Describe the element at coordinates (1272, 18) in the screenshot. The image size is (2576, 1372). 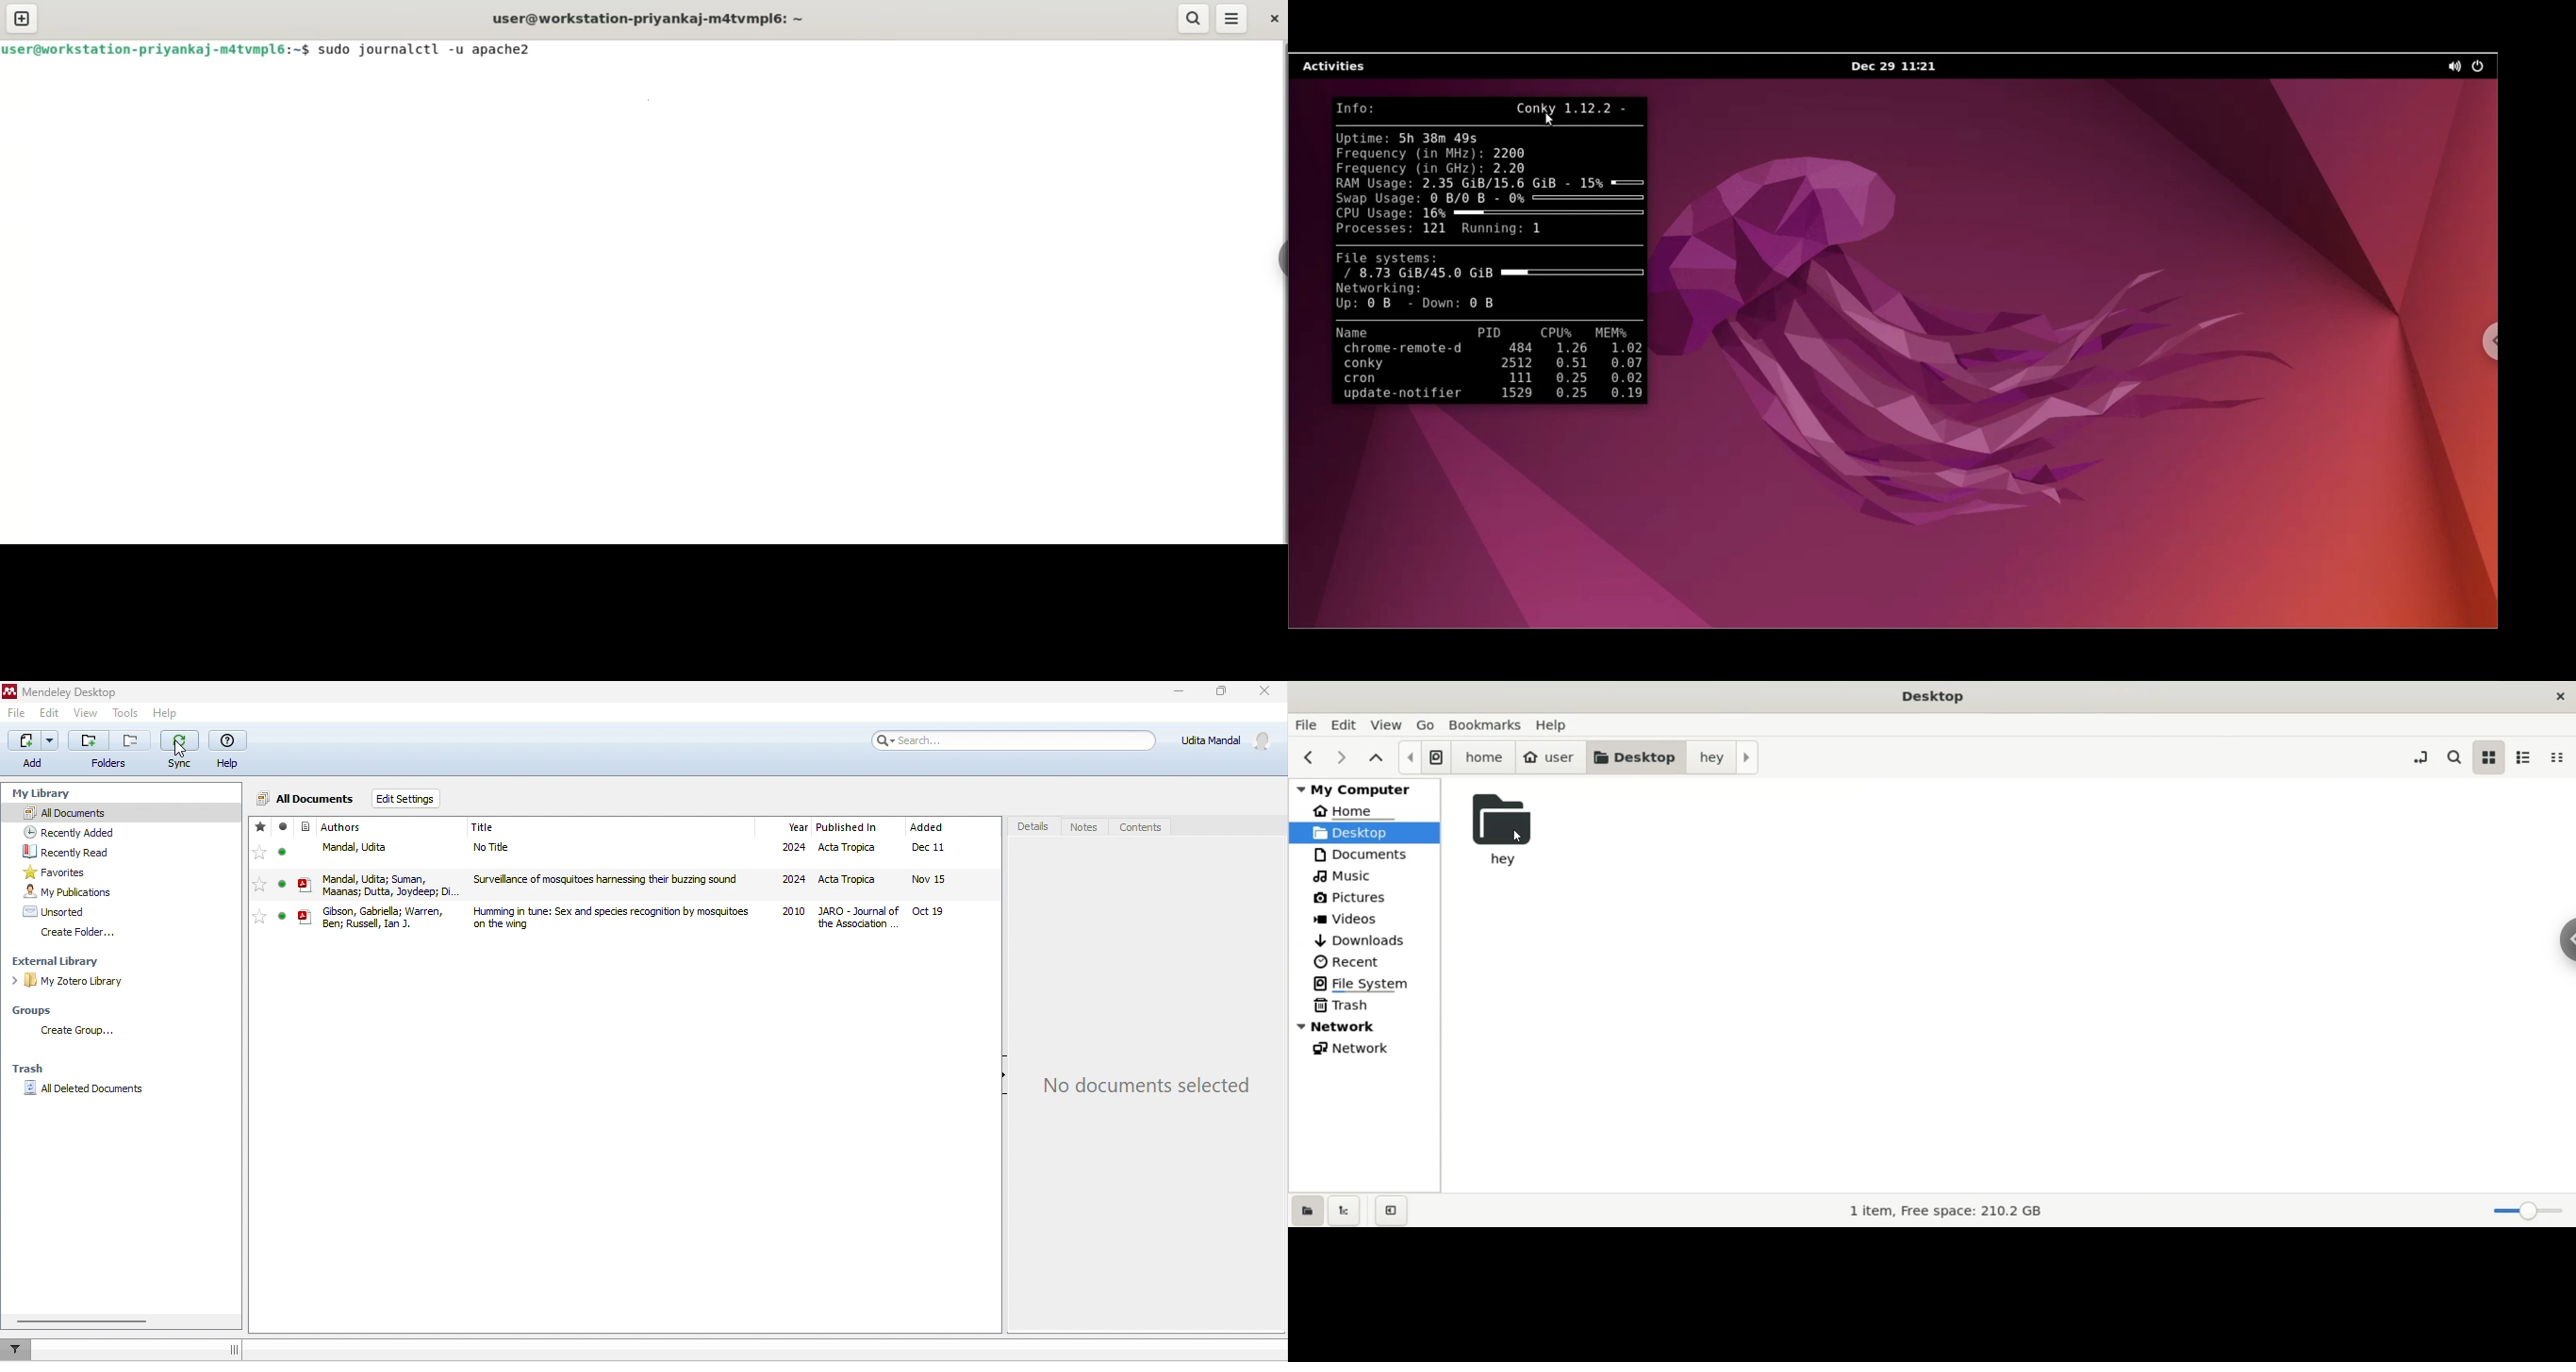
I see `close` at that location.